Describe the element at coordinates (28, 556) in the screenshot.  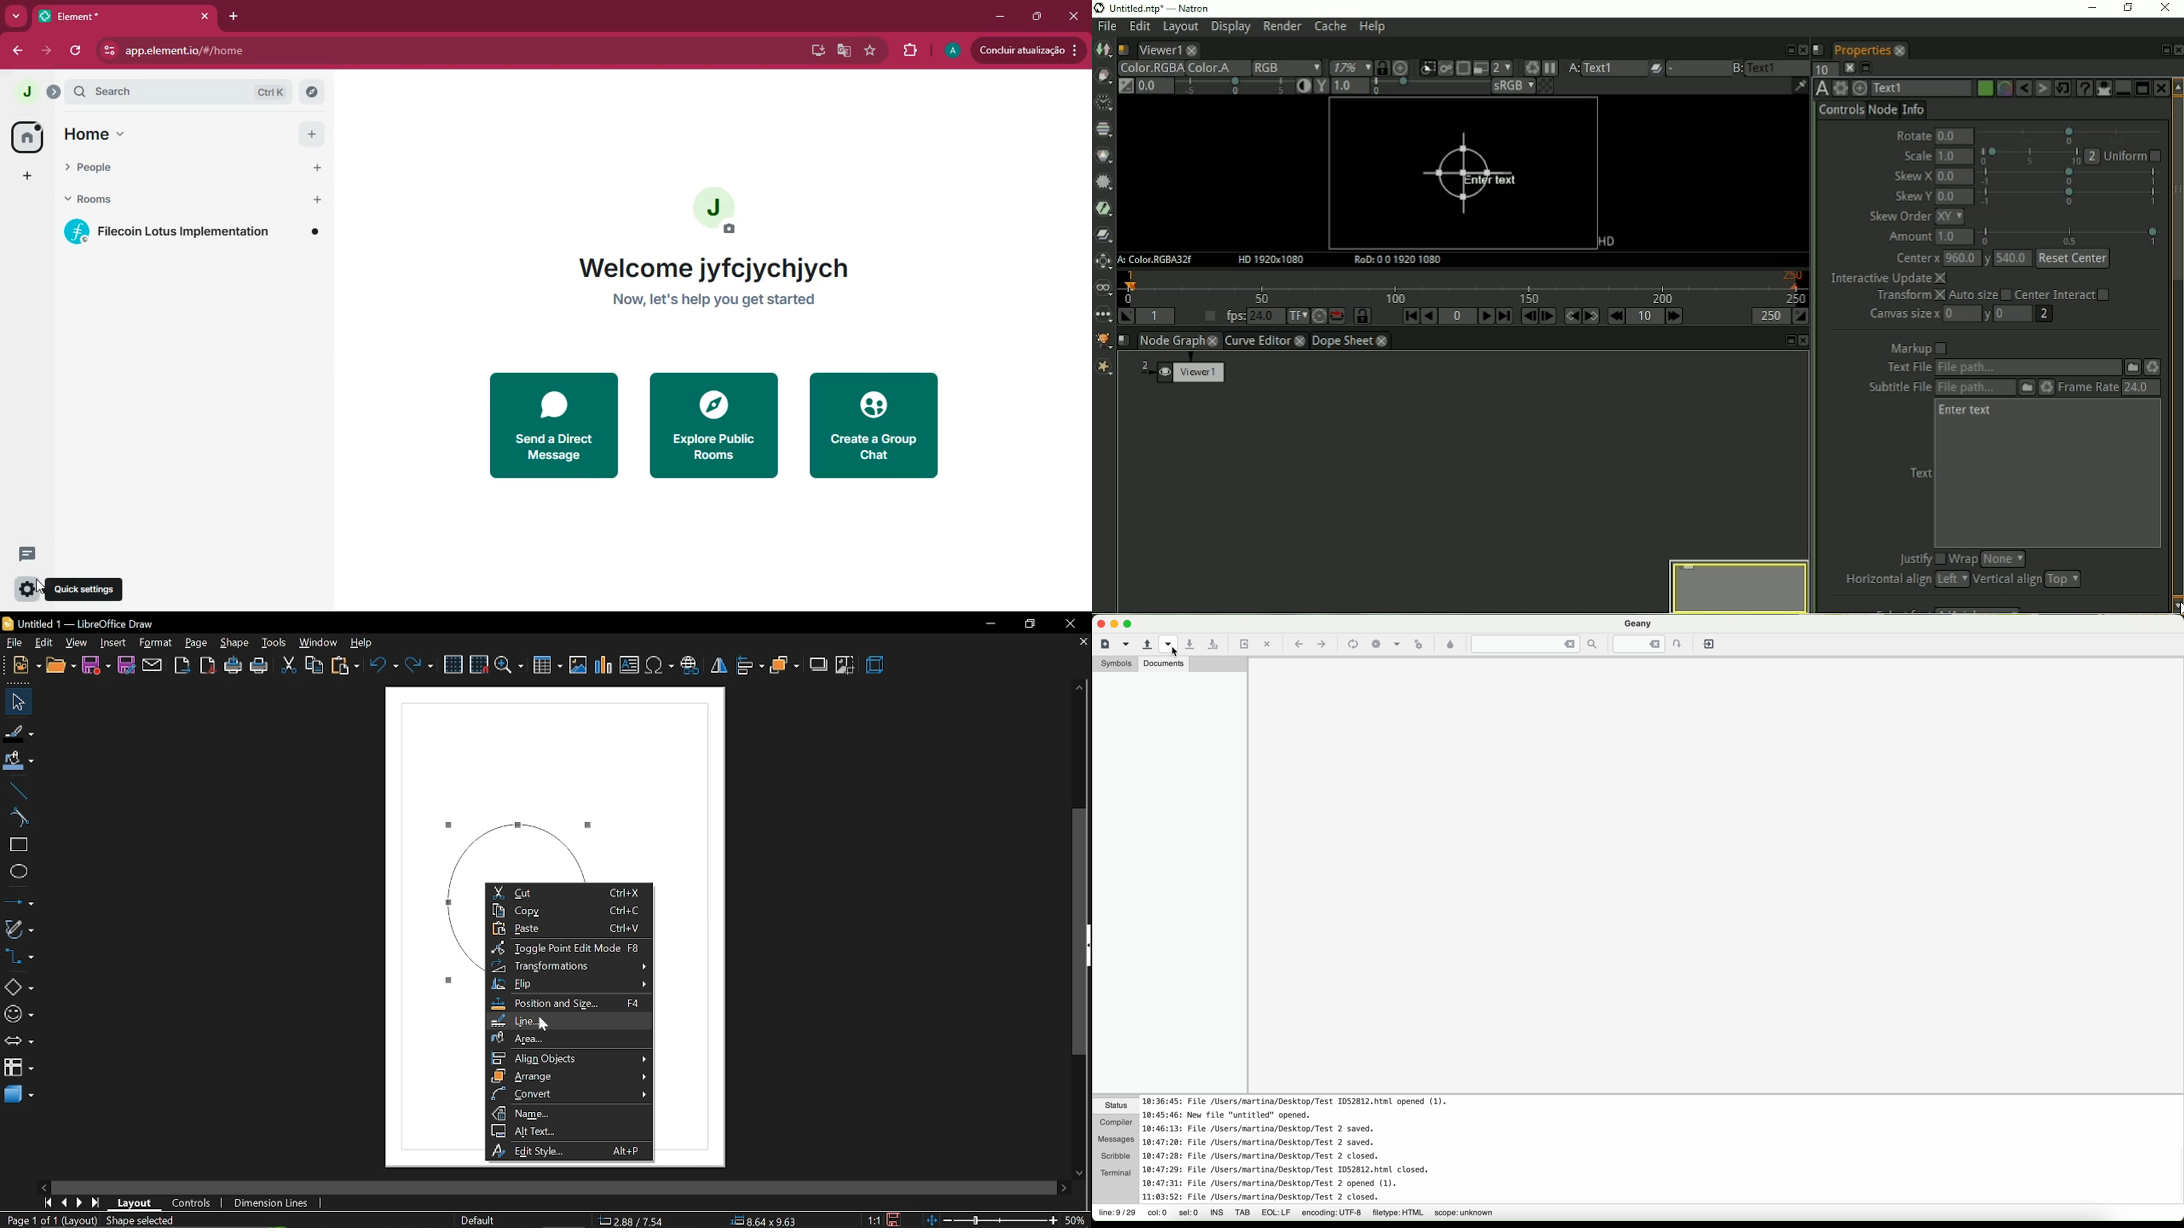
I see `threads` at that location.